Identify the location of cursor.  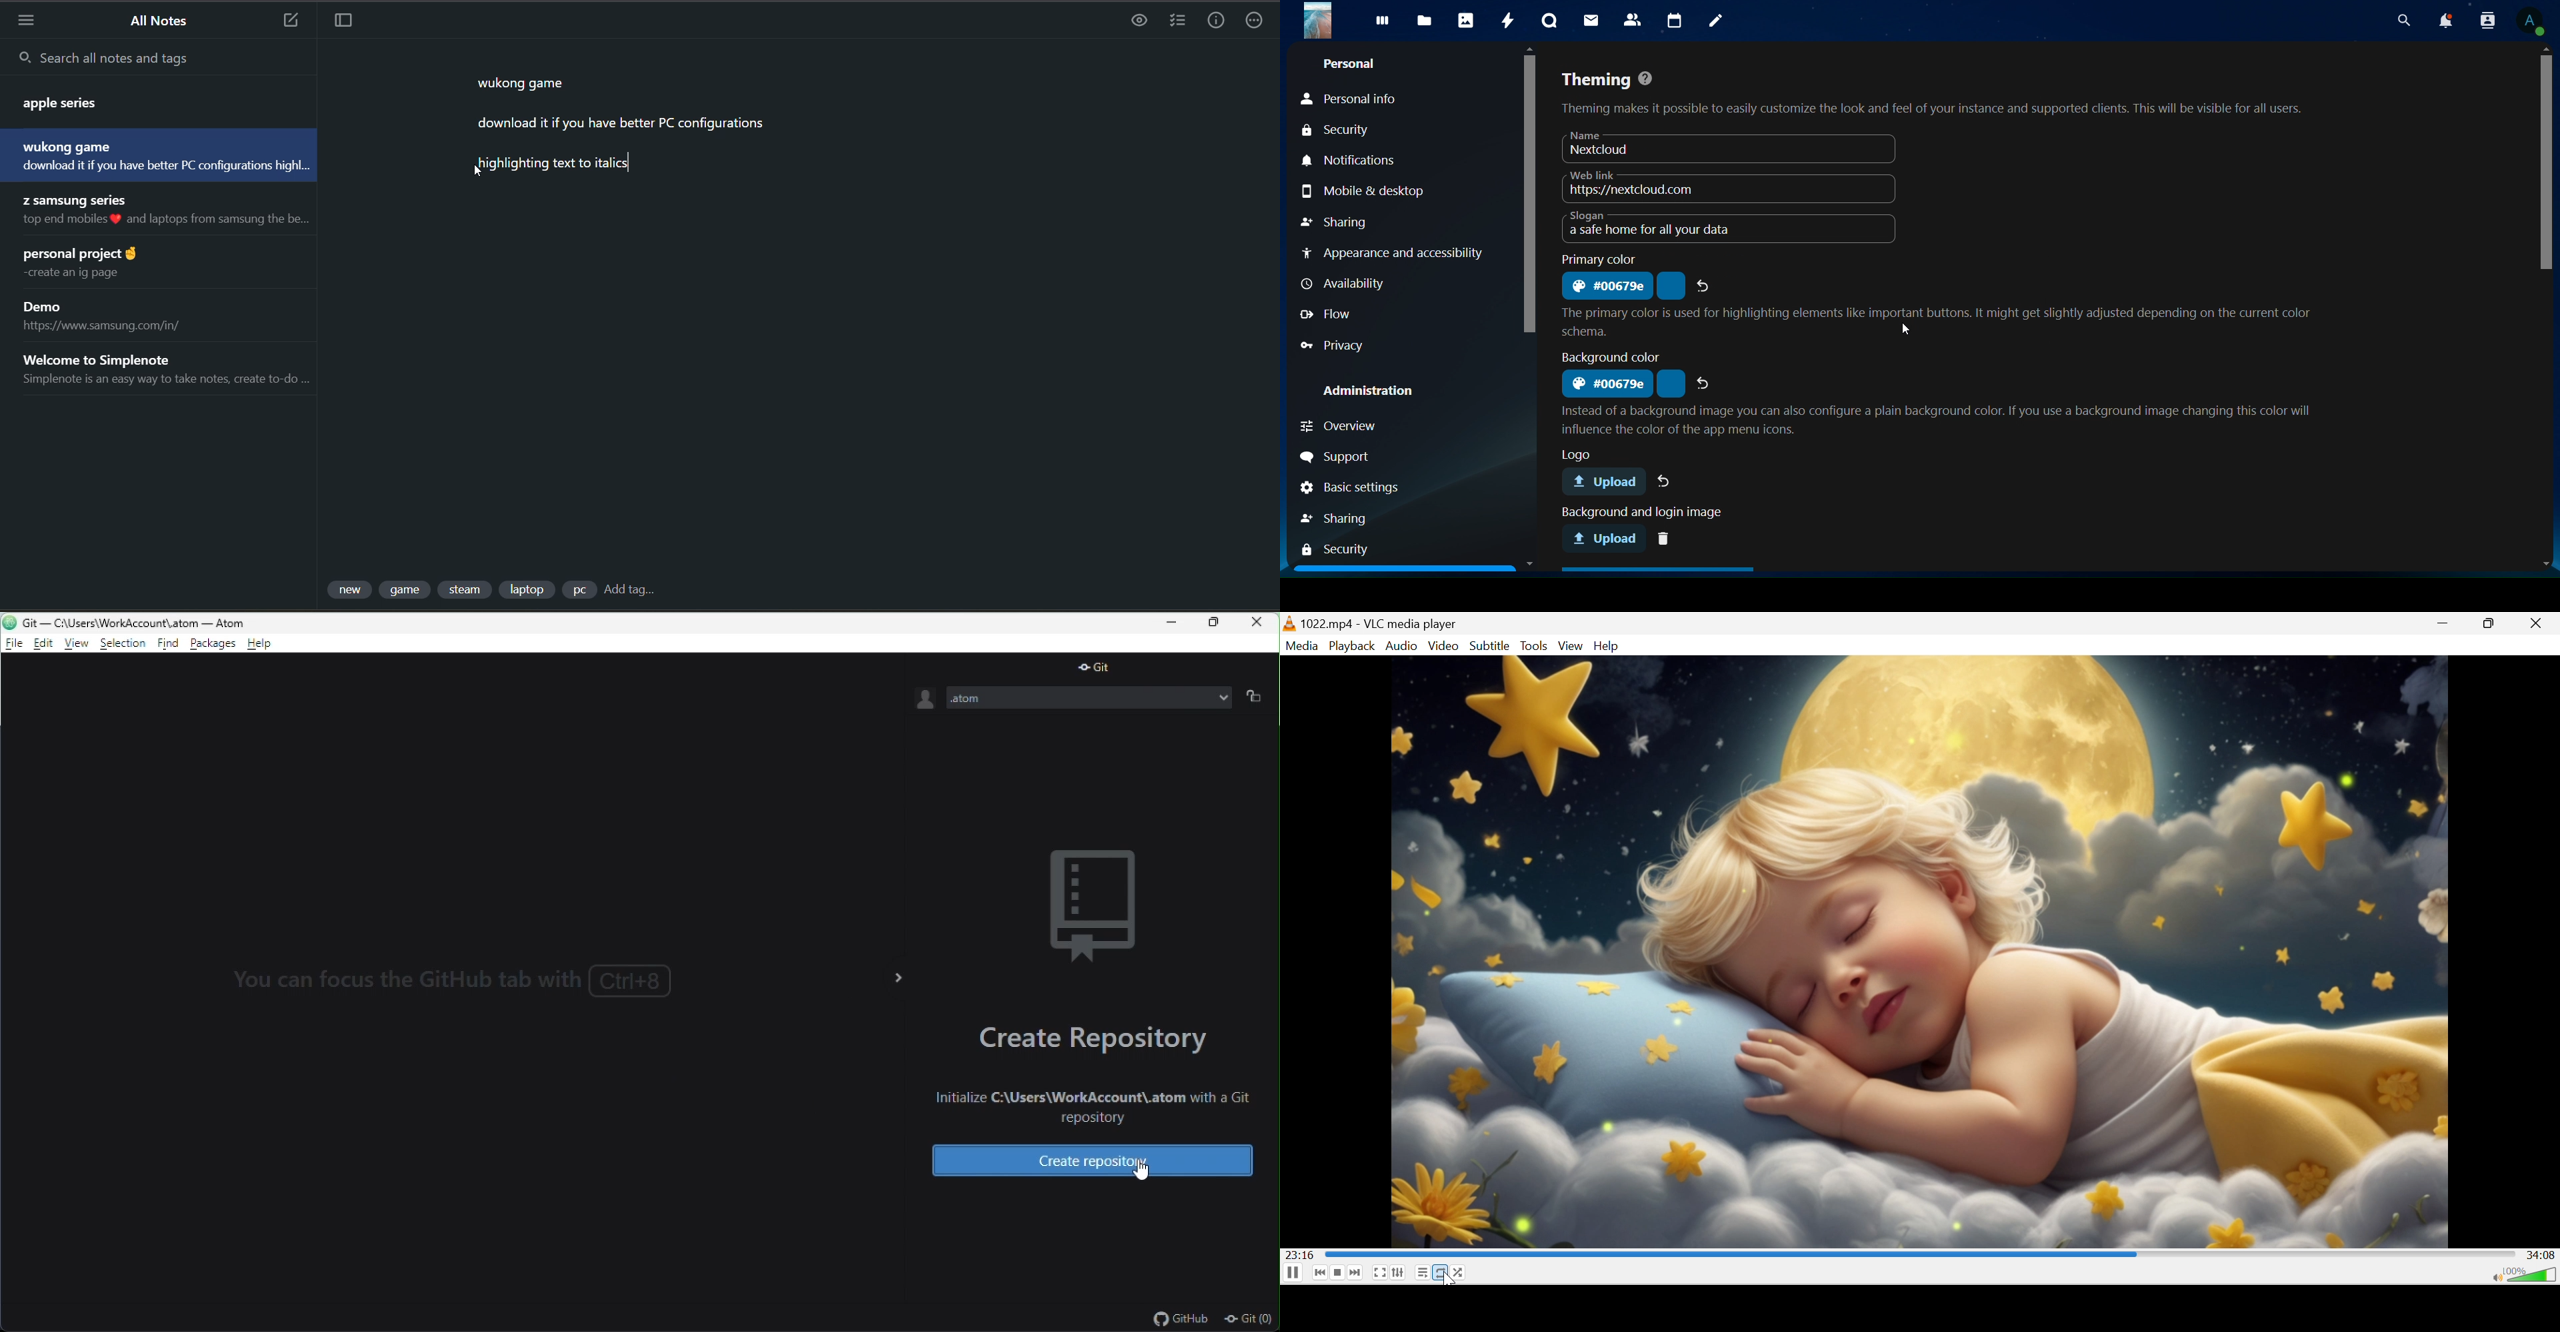
(1142, 1172).